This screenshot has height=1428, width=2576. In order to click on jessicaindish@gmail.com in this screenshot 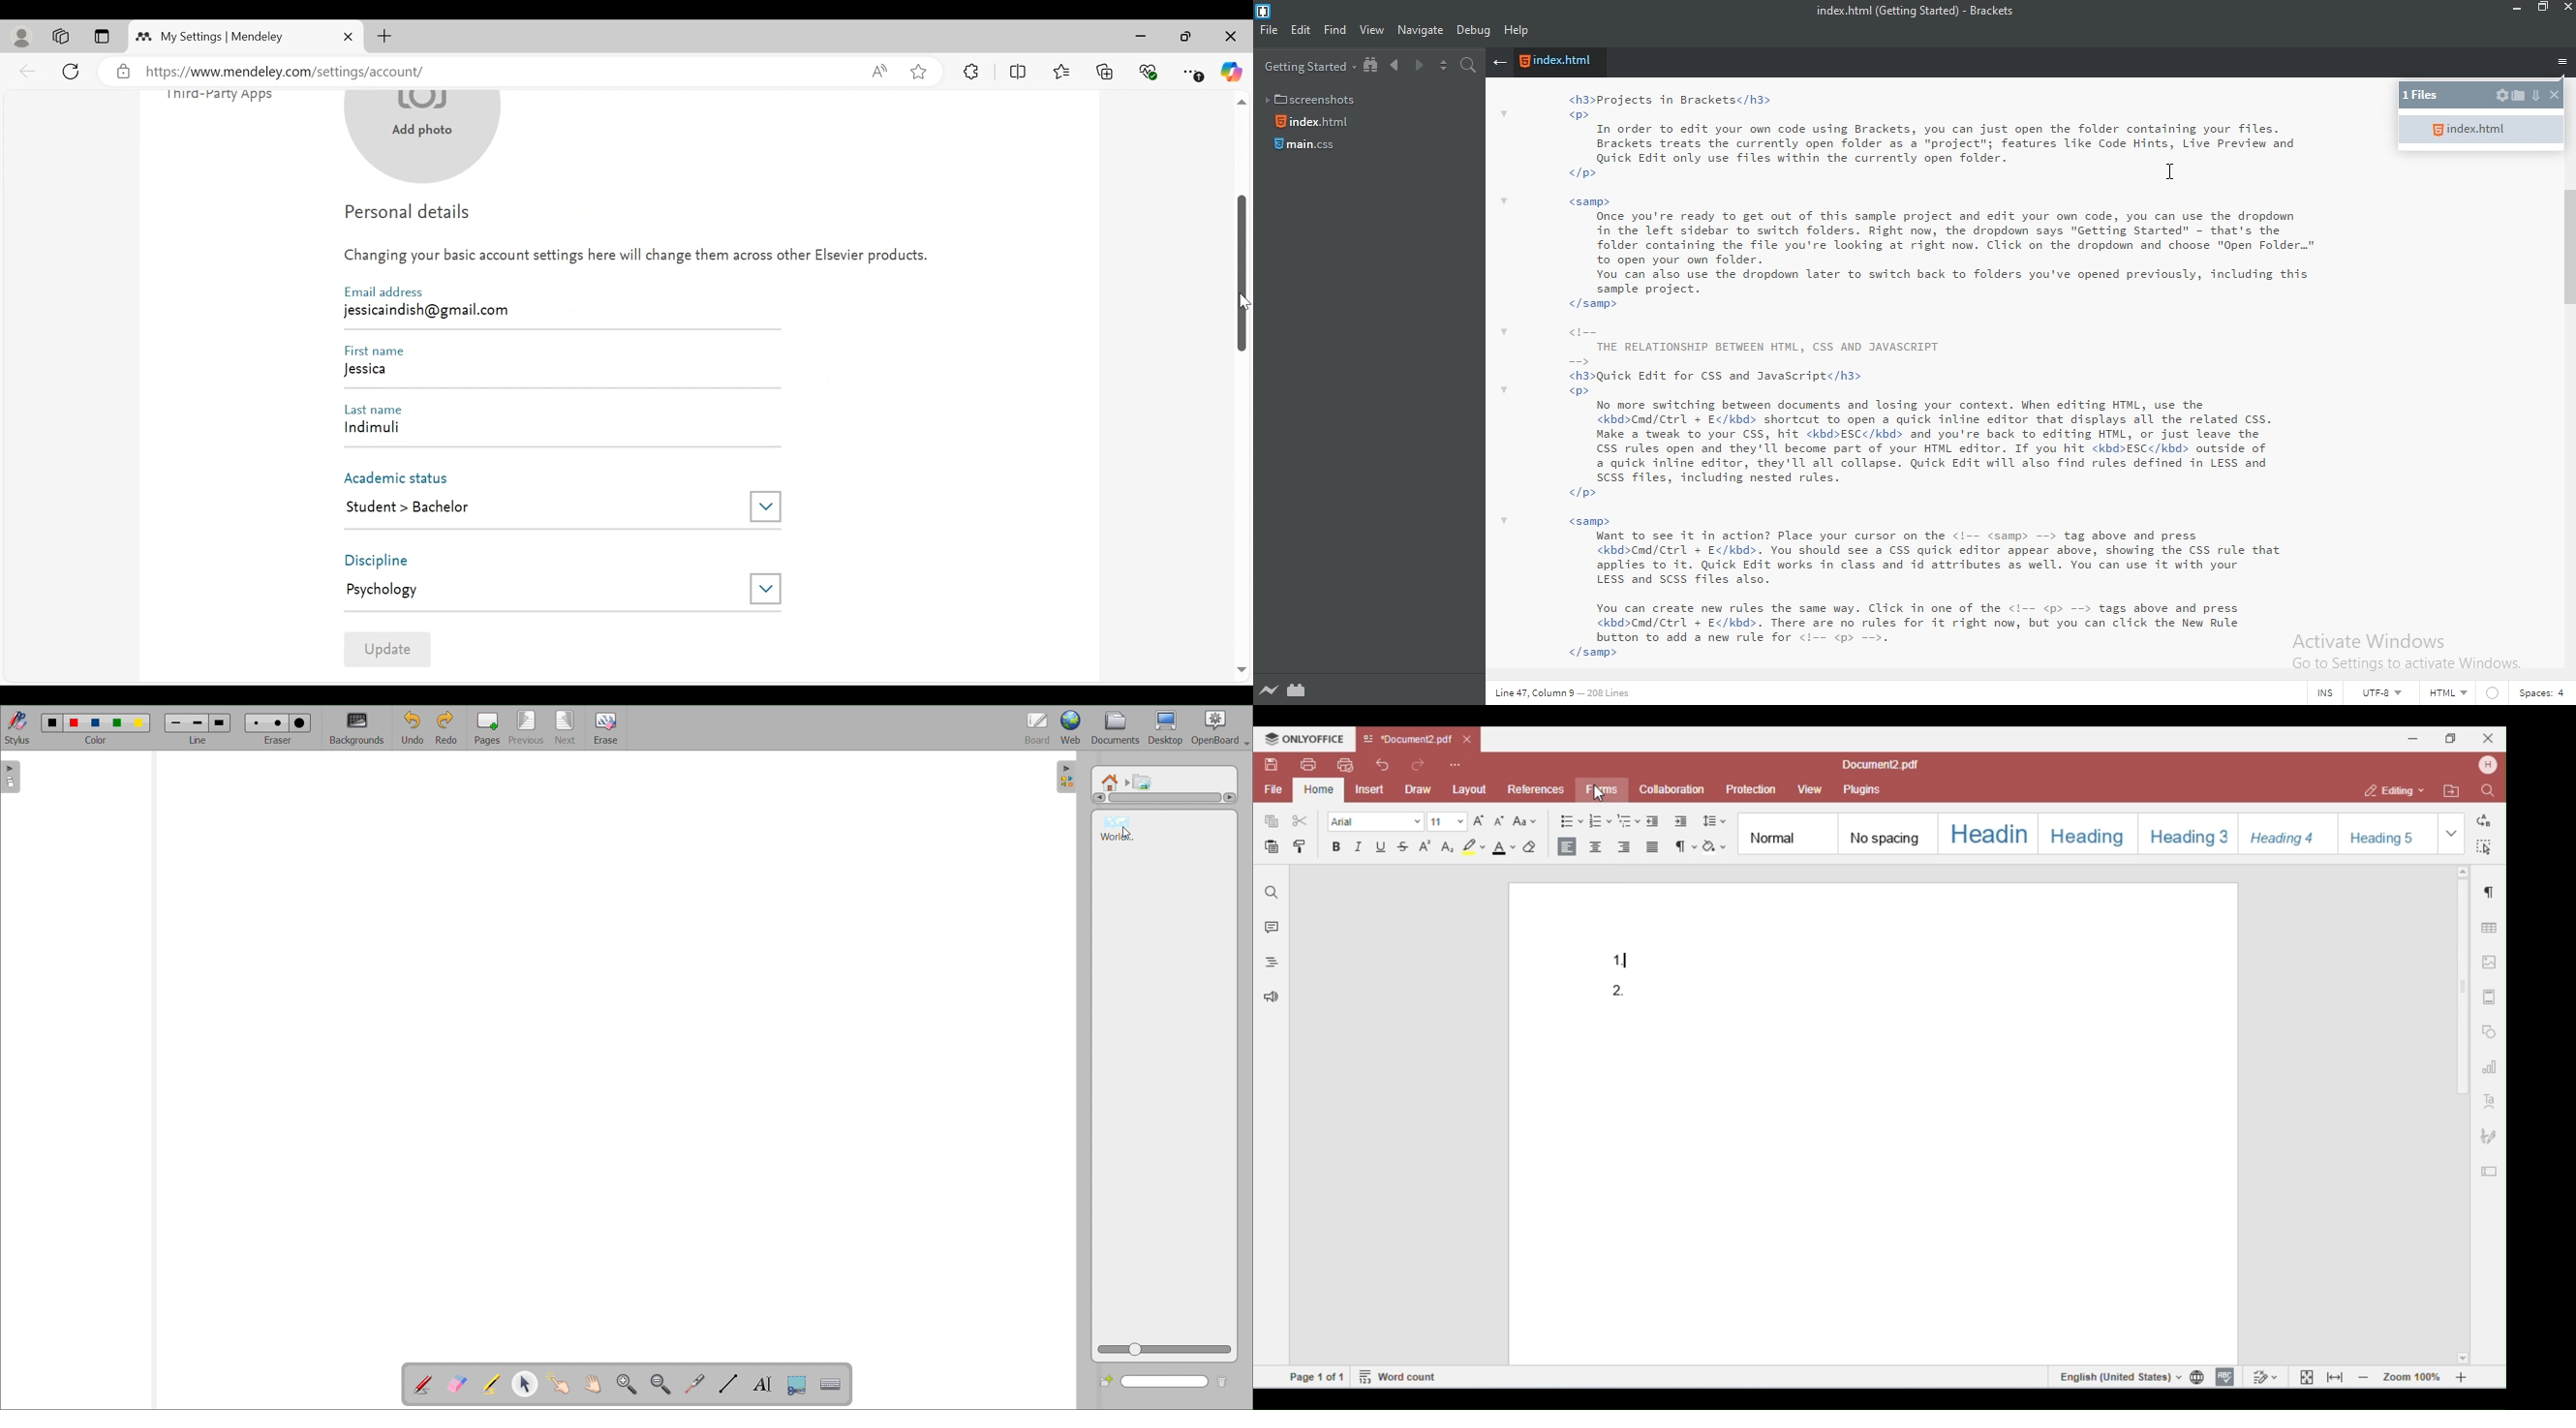, I will do `click(430, 309)`.